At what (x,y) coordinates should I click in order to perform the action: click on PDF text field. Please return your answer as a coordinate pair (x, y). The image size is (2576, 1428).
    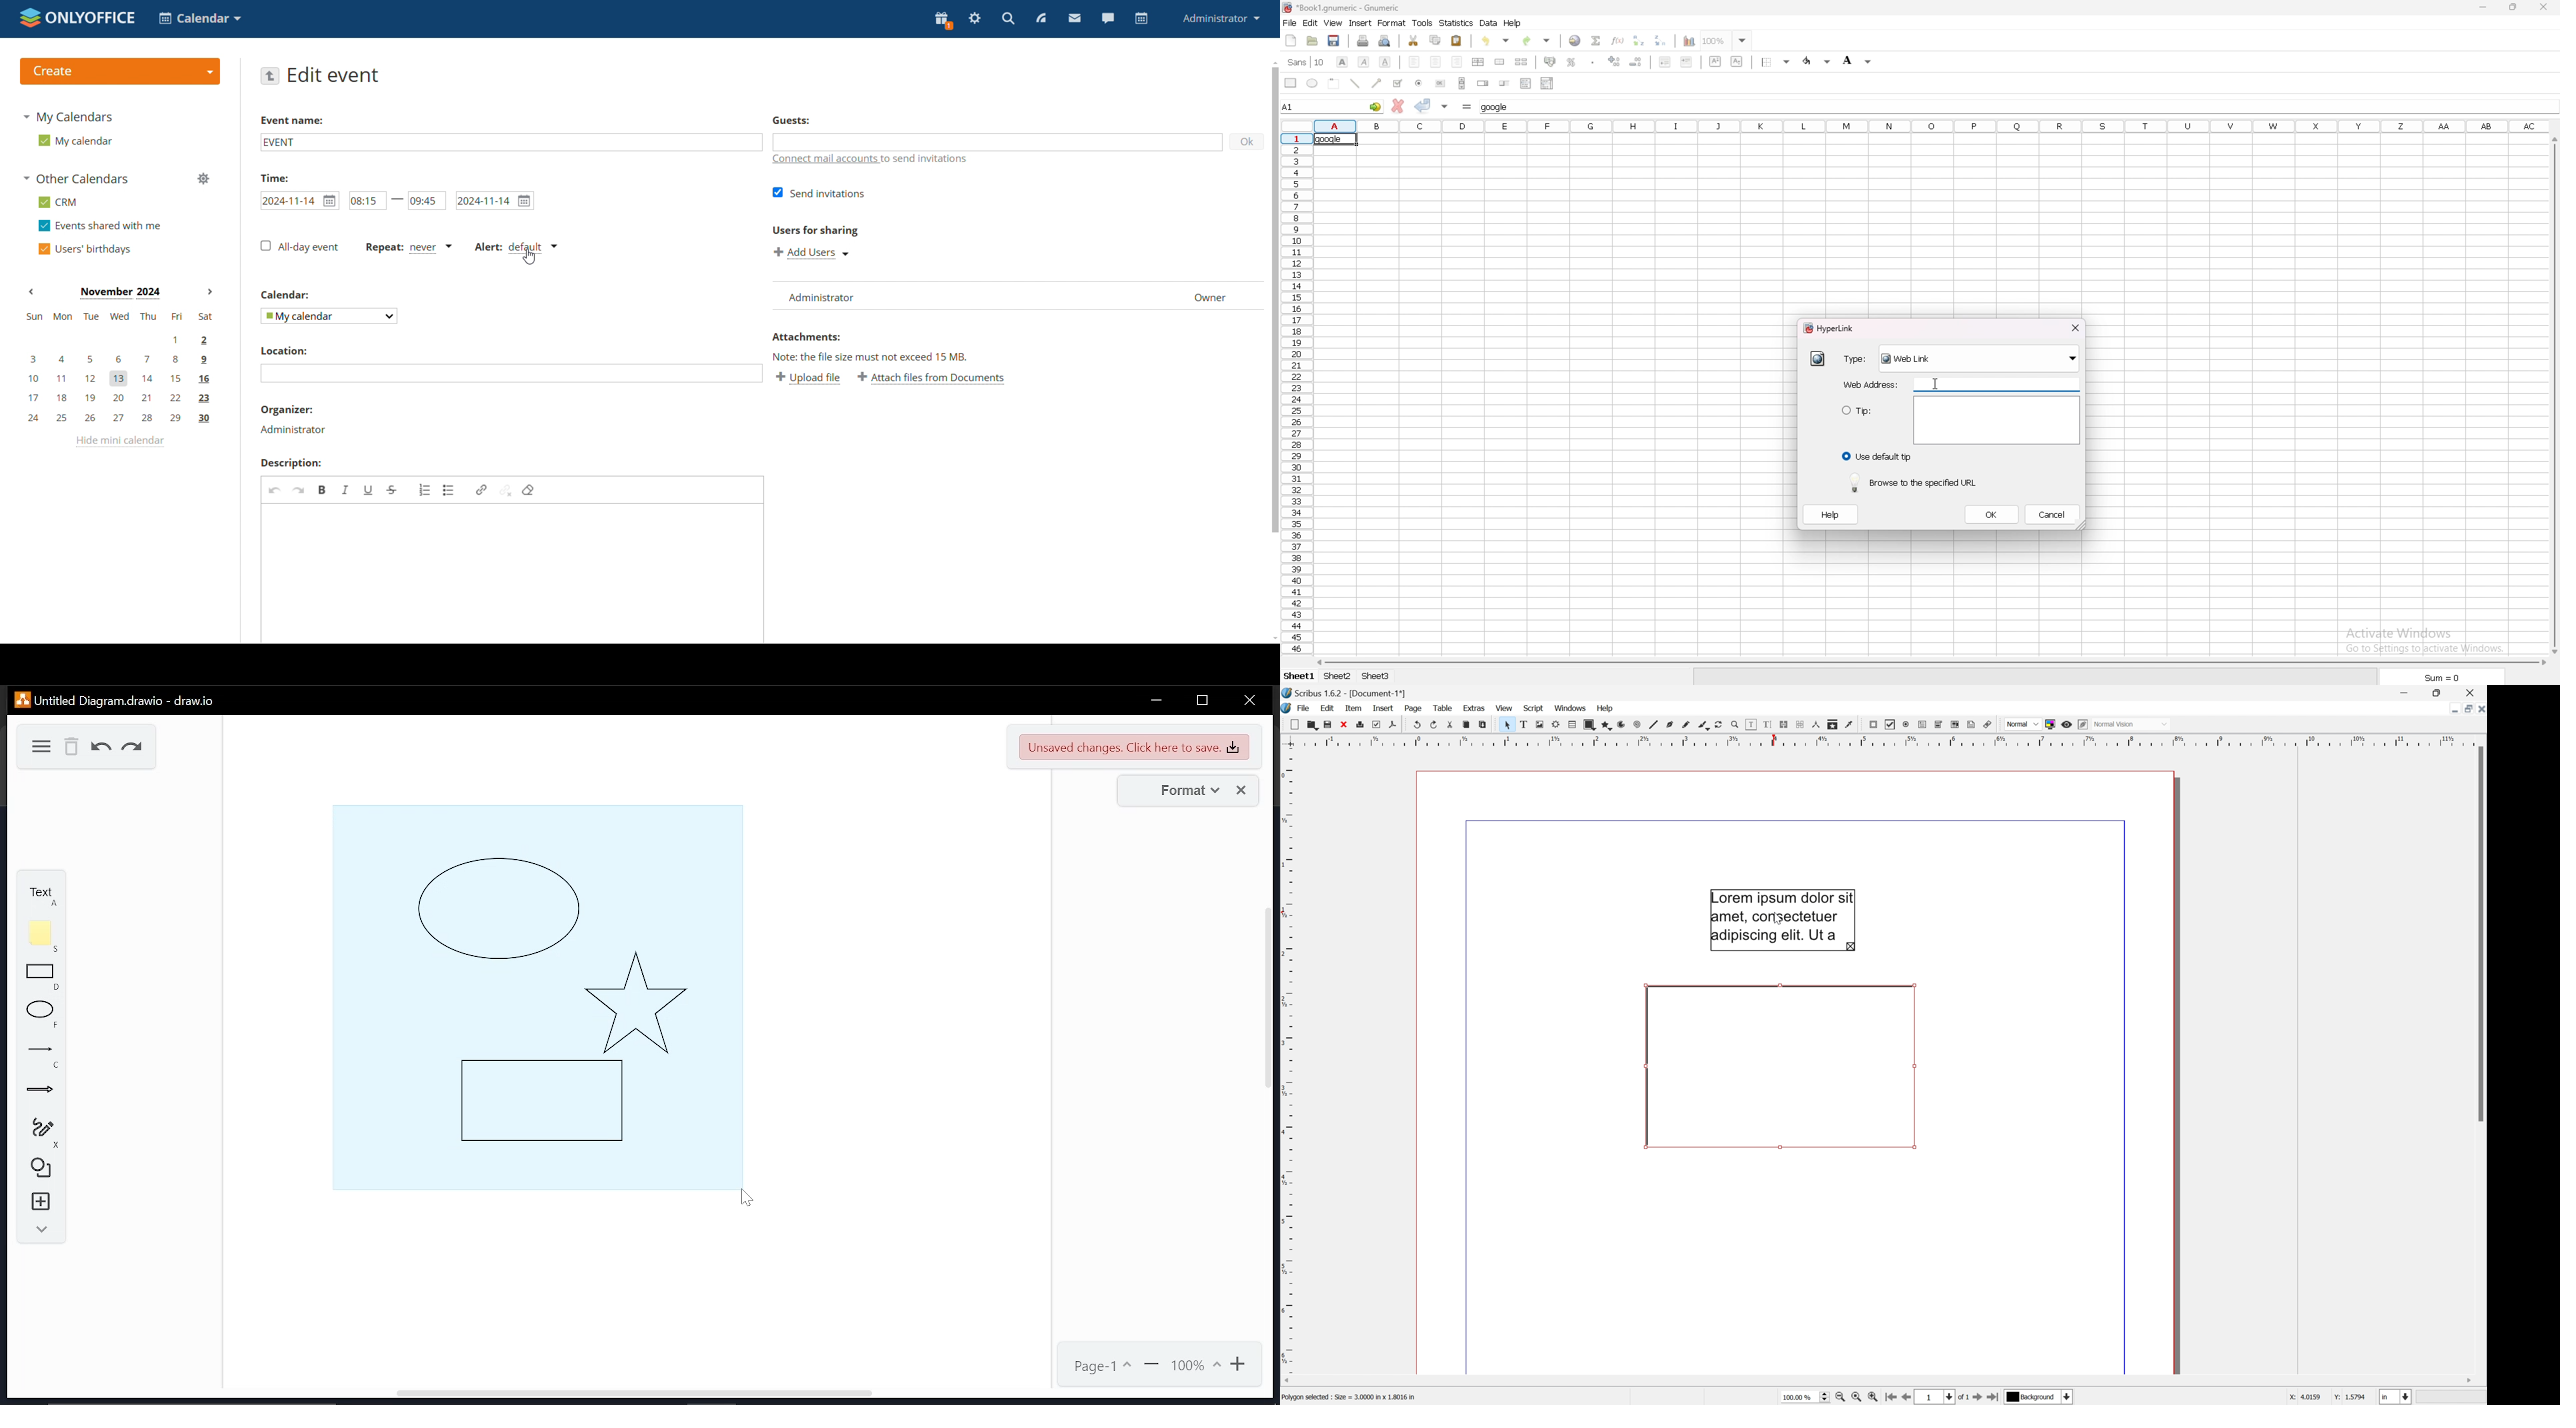
    Looking at the image, I should click on (1921, 724).